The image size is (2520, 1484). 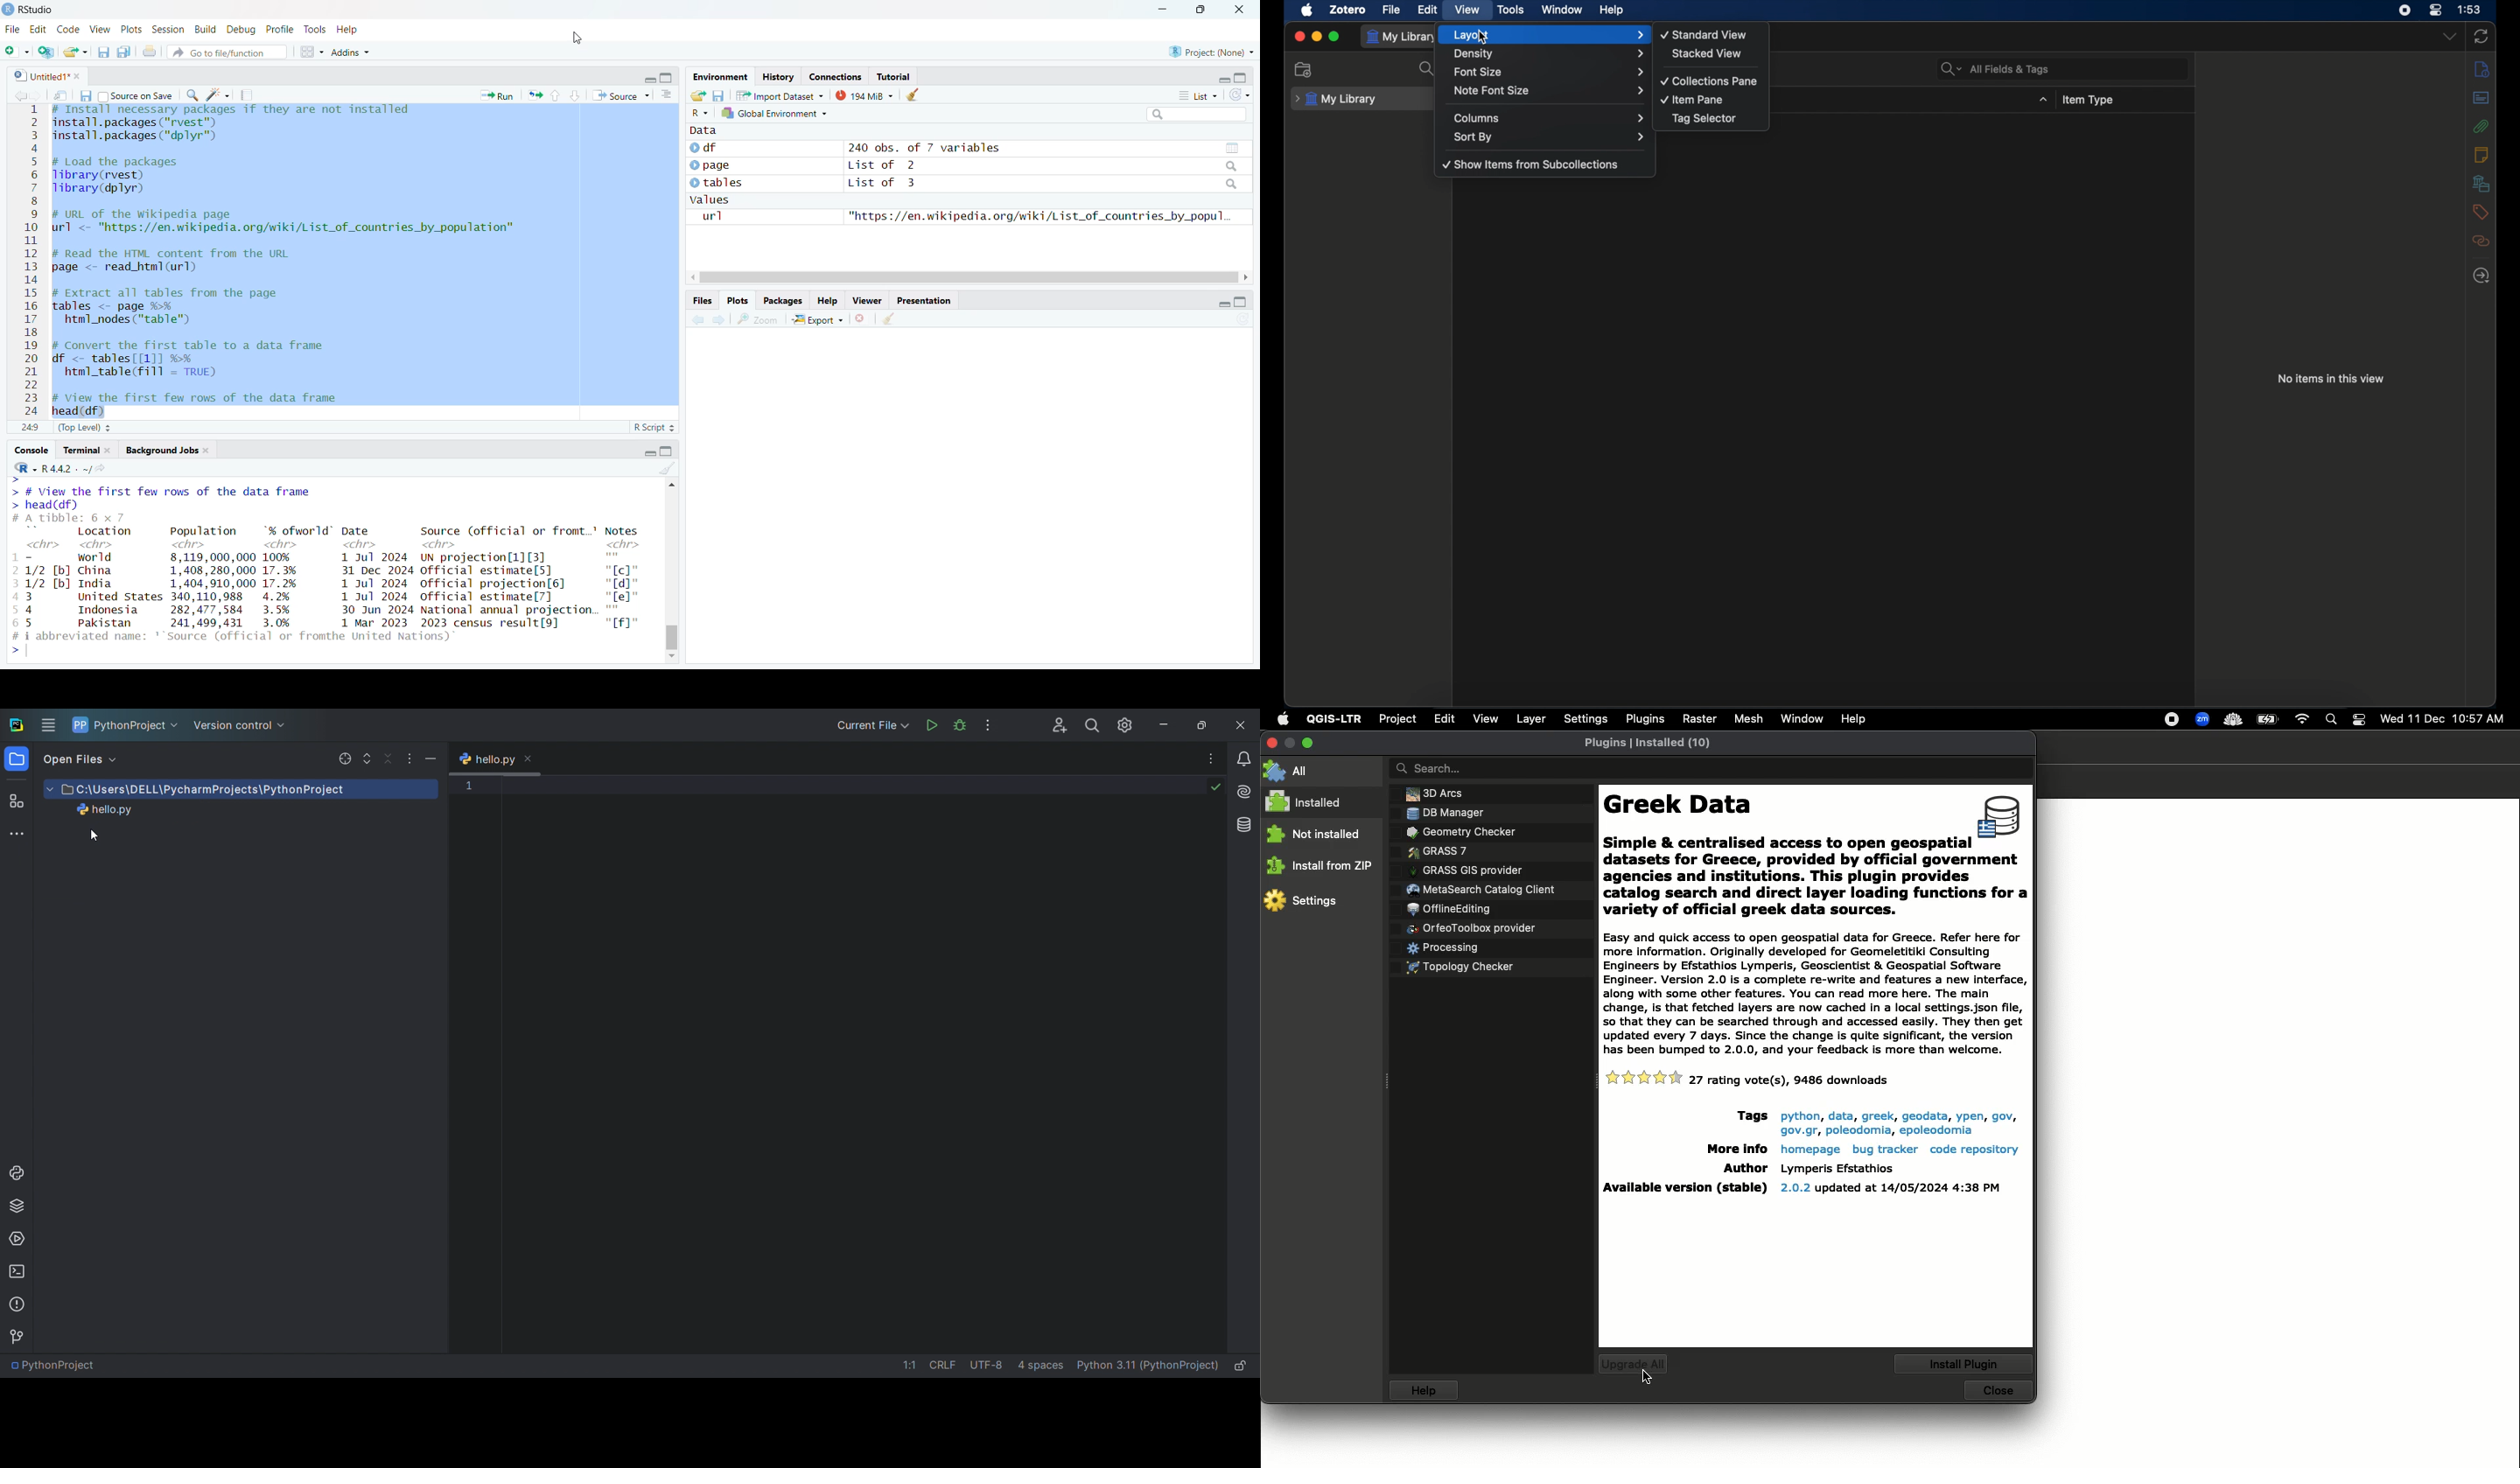 I want to click on logo, so click(x=8, y=10).